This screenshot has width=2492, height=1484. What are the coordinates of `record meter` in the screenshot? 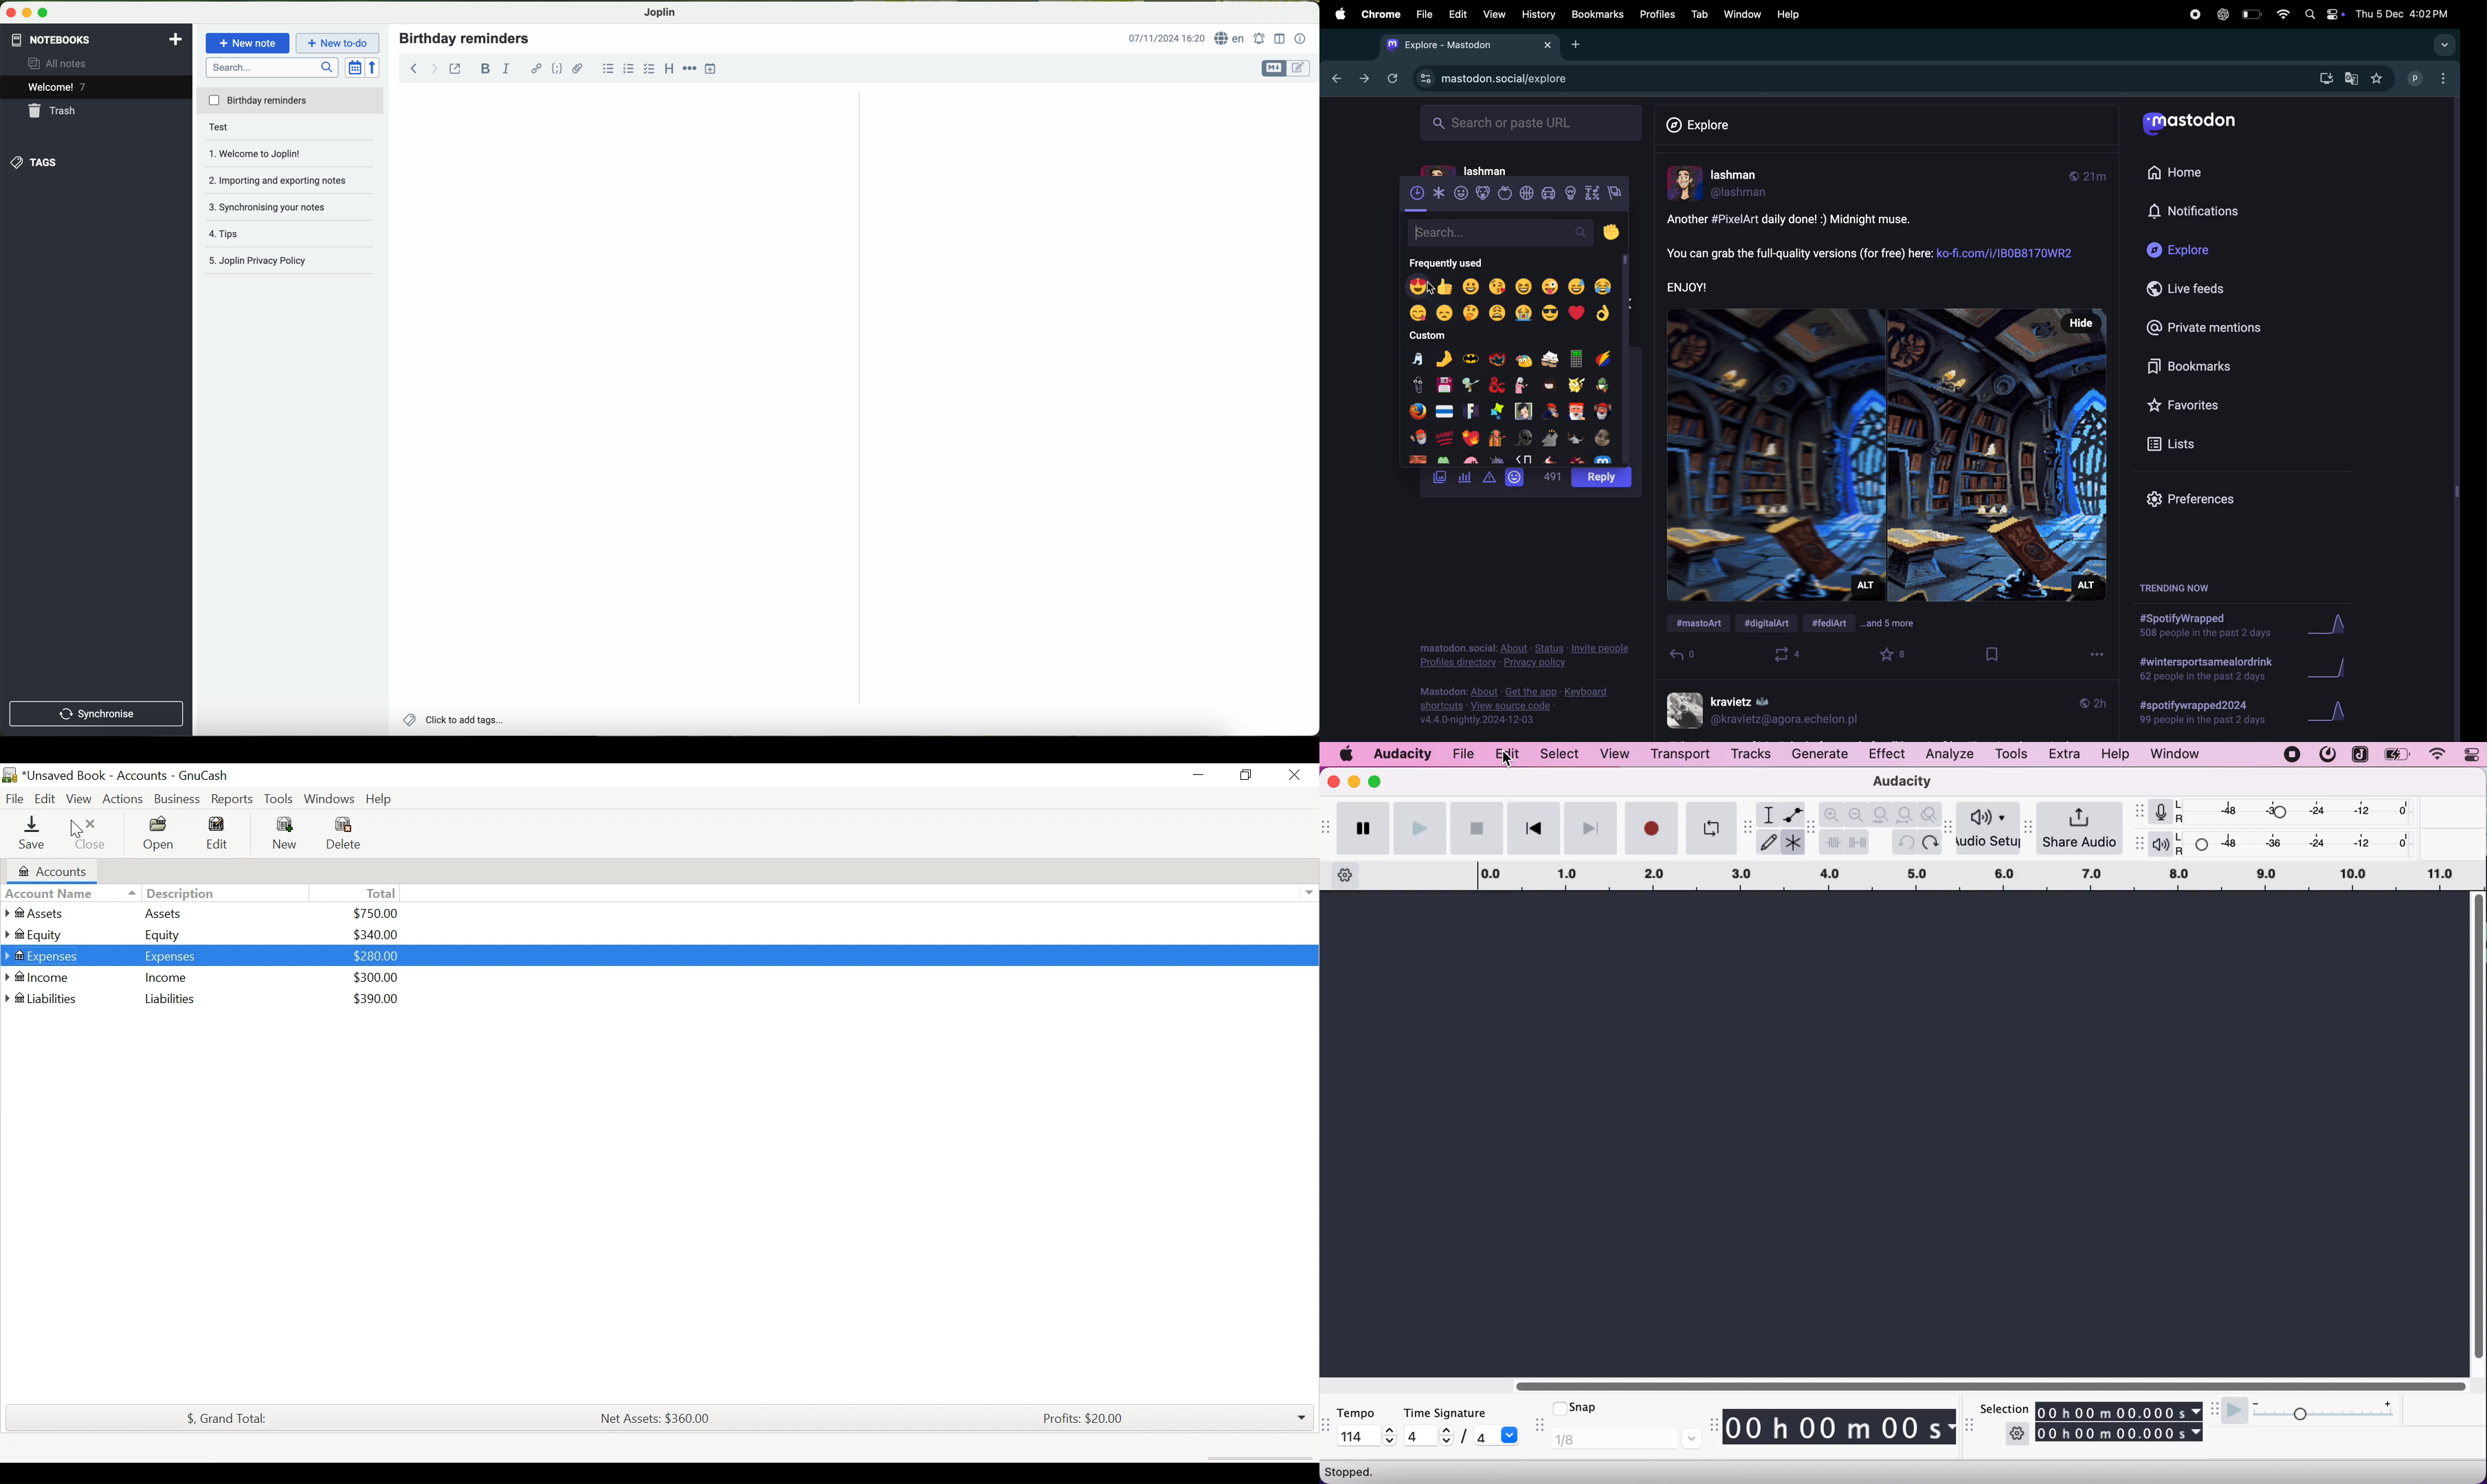 It's located at (2160, 812).